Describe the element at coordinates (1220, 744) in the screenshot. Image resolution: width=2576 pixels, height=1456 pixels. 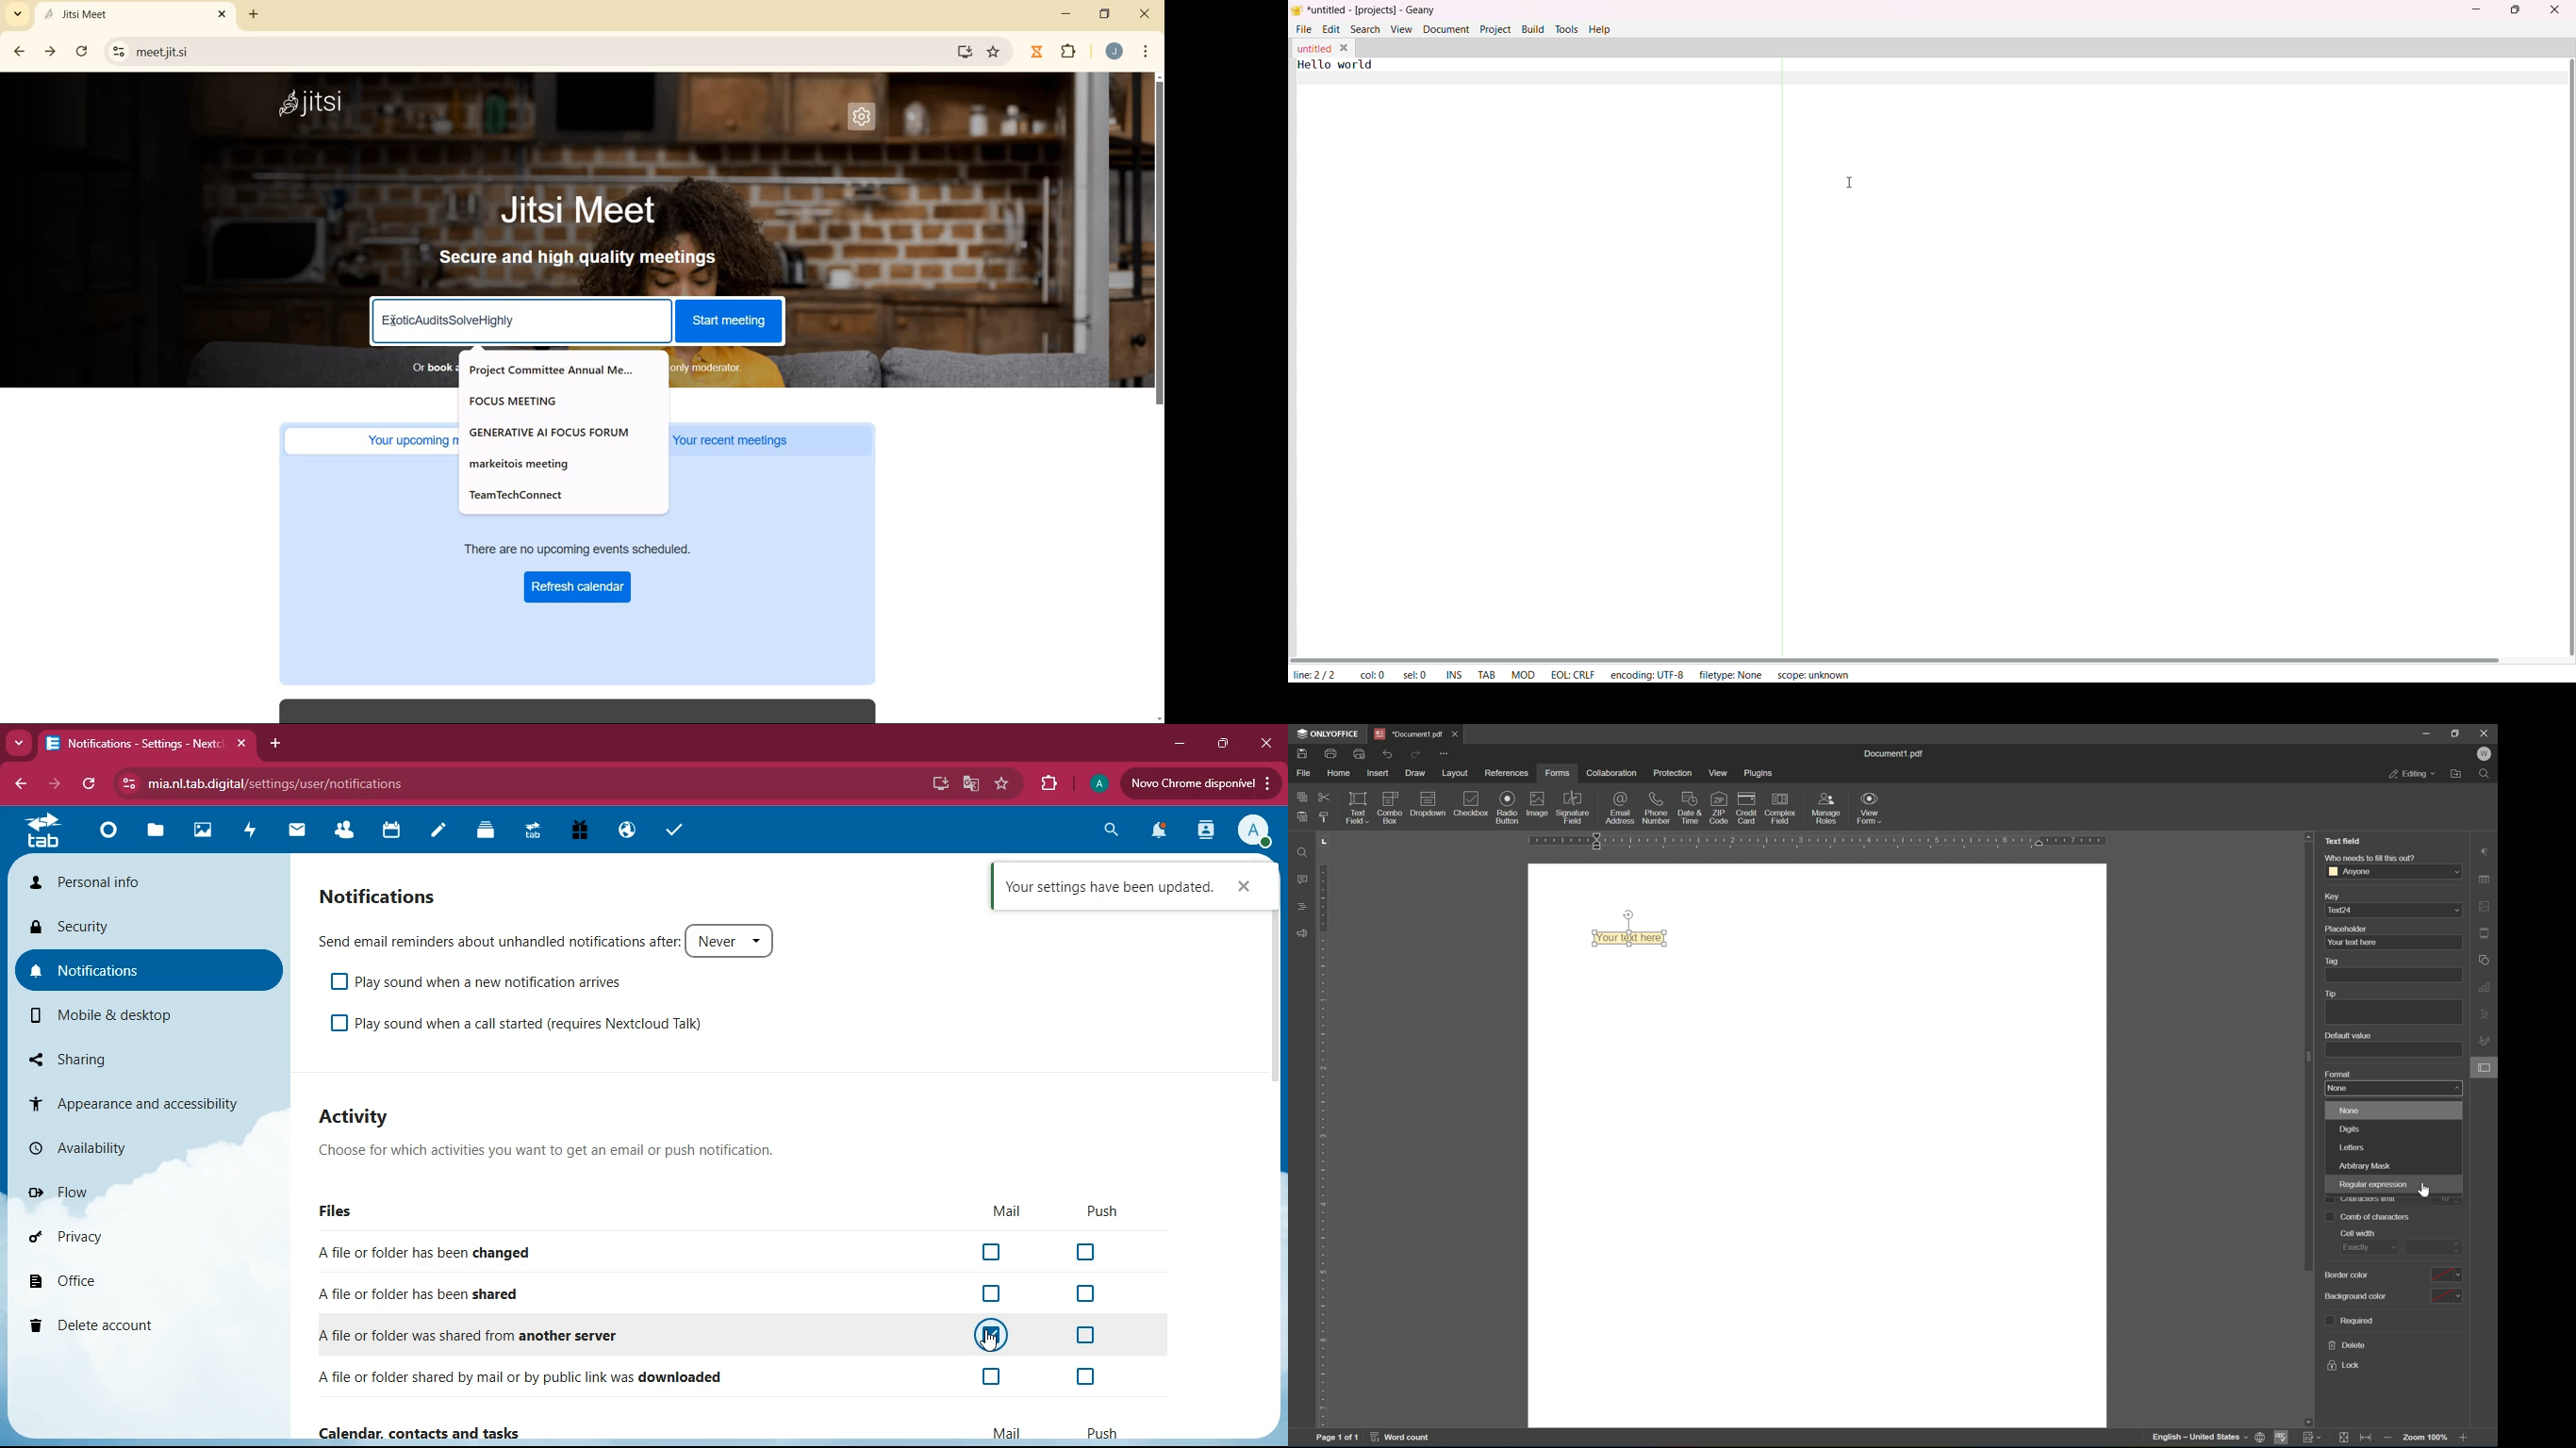
I see `maximize` at that location.